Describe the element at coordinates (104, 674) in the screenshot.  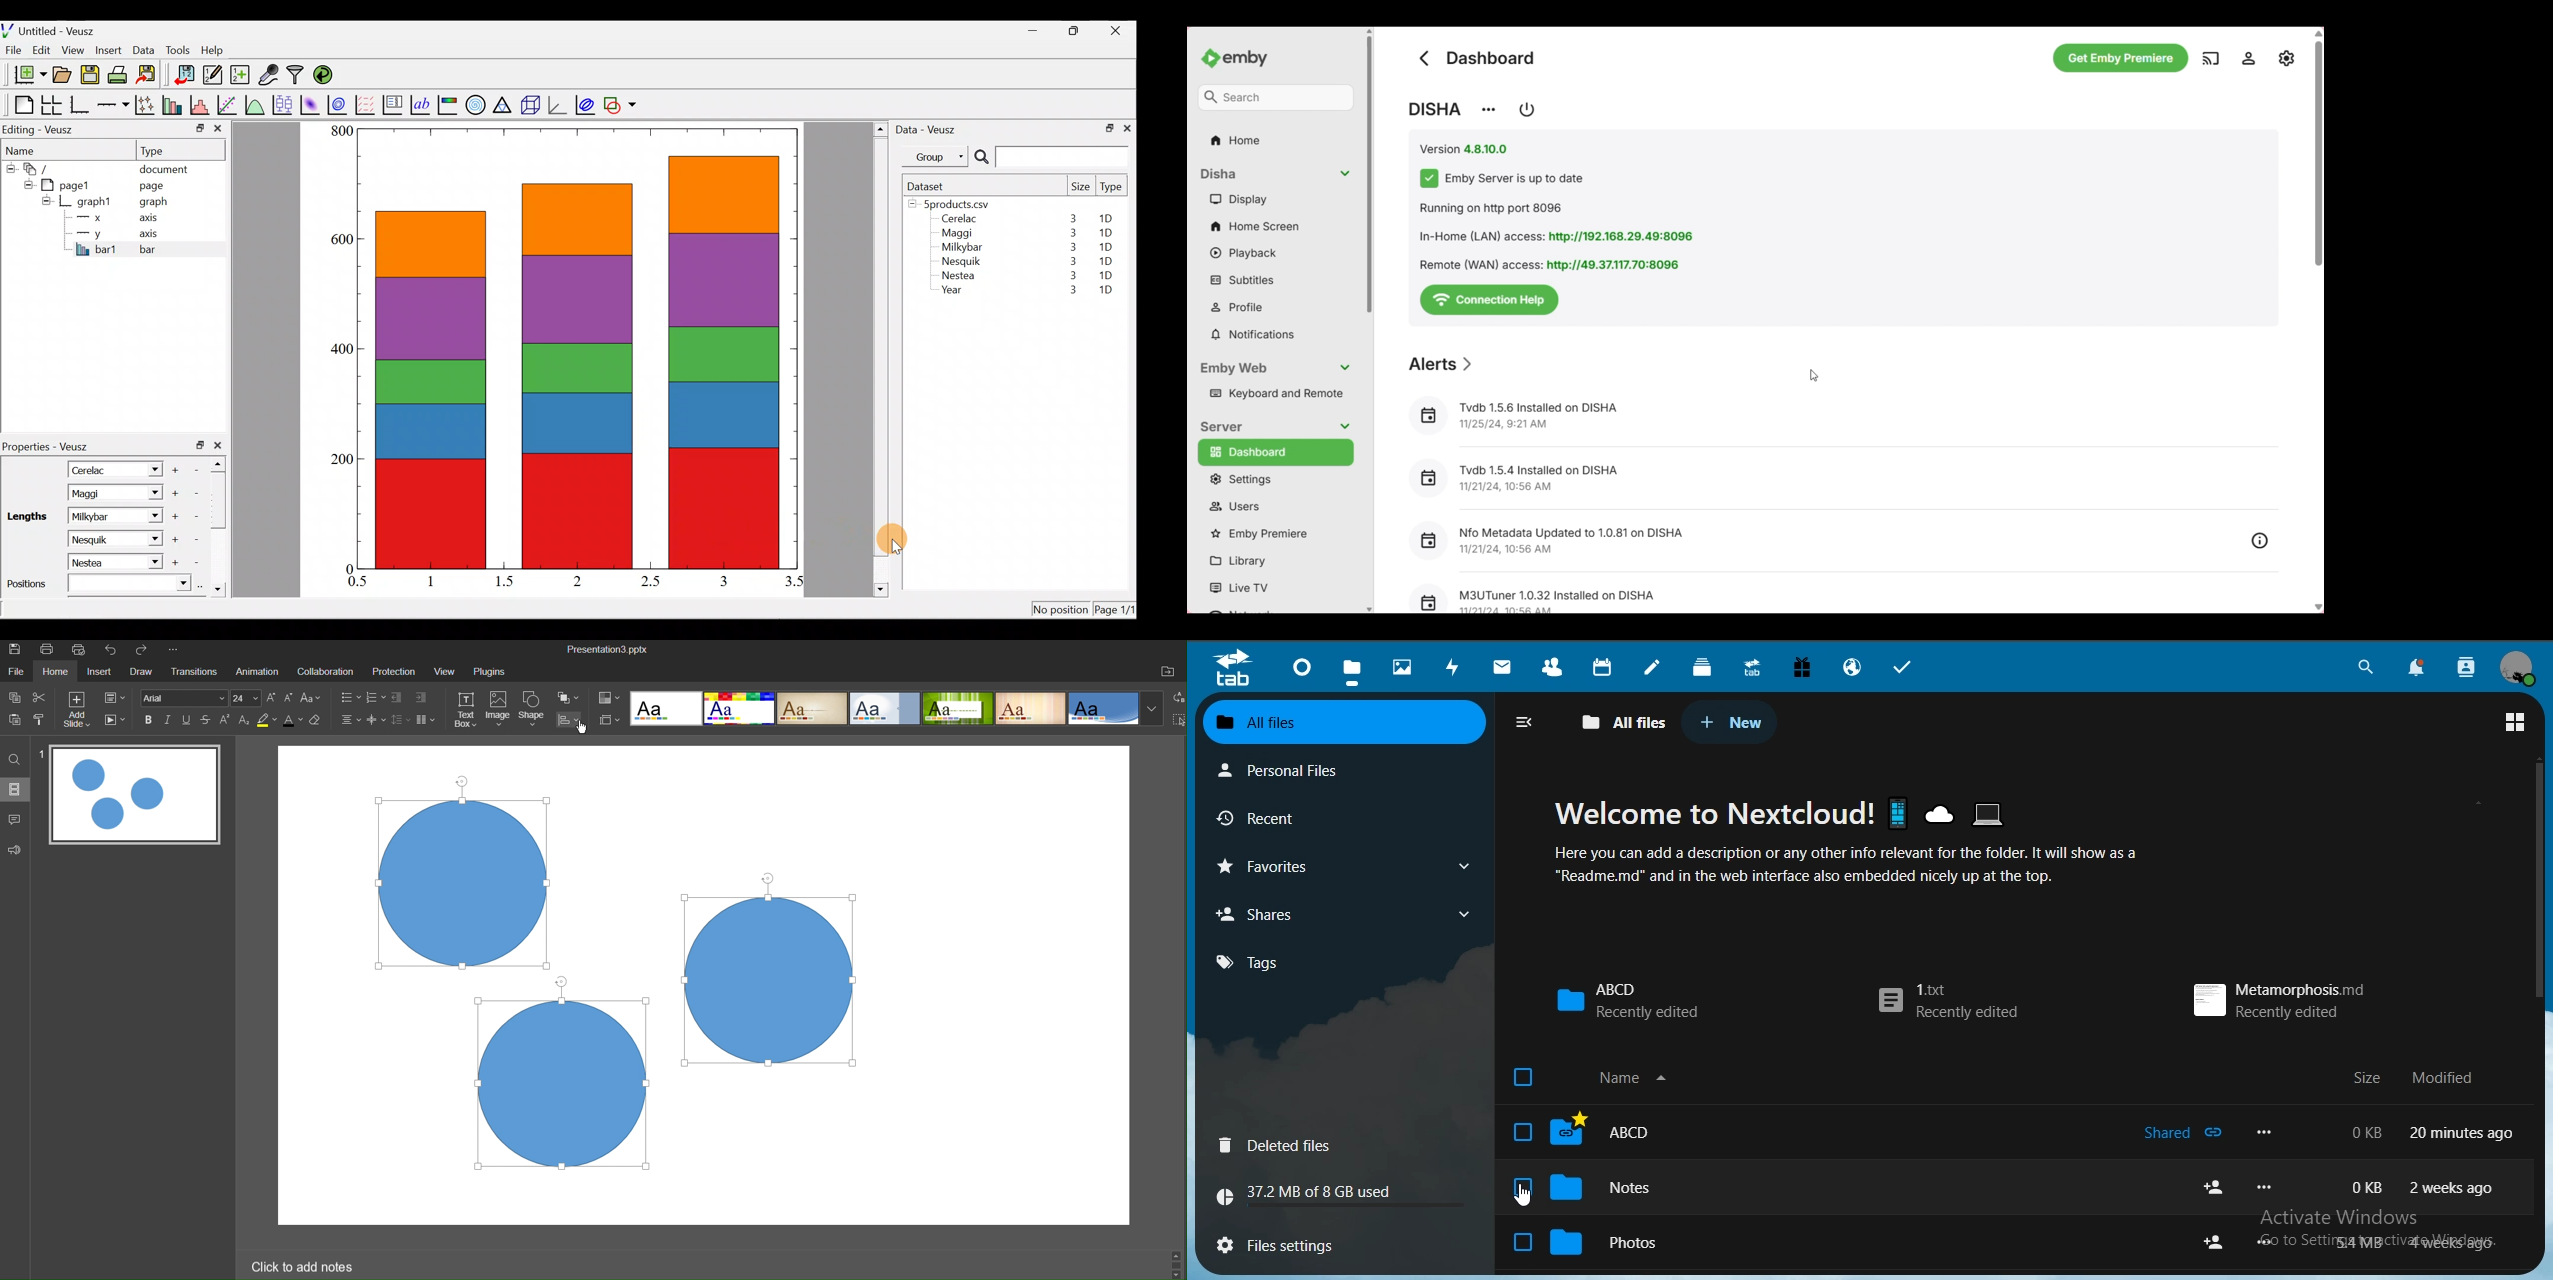
I see `Insert` at that location.